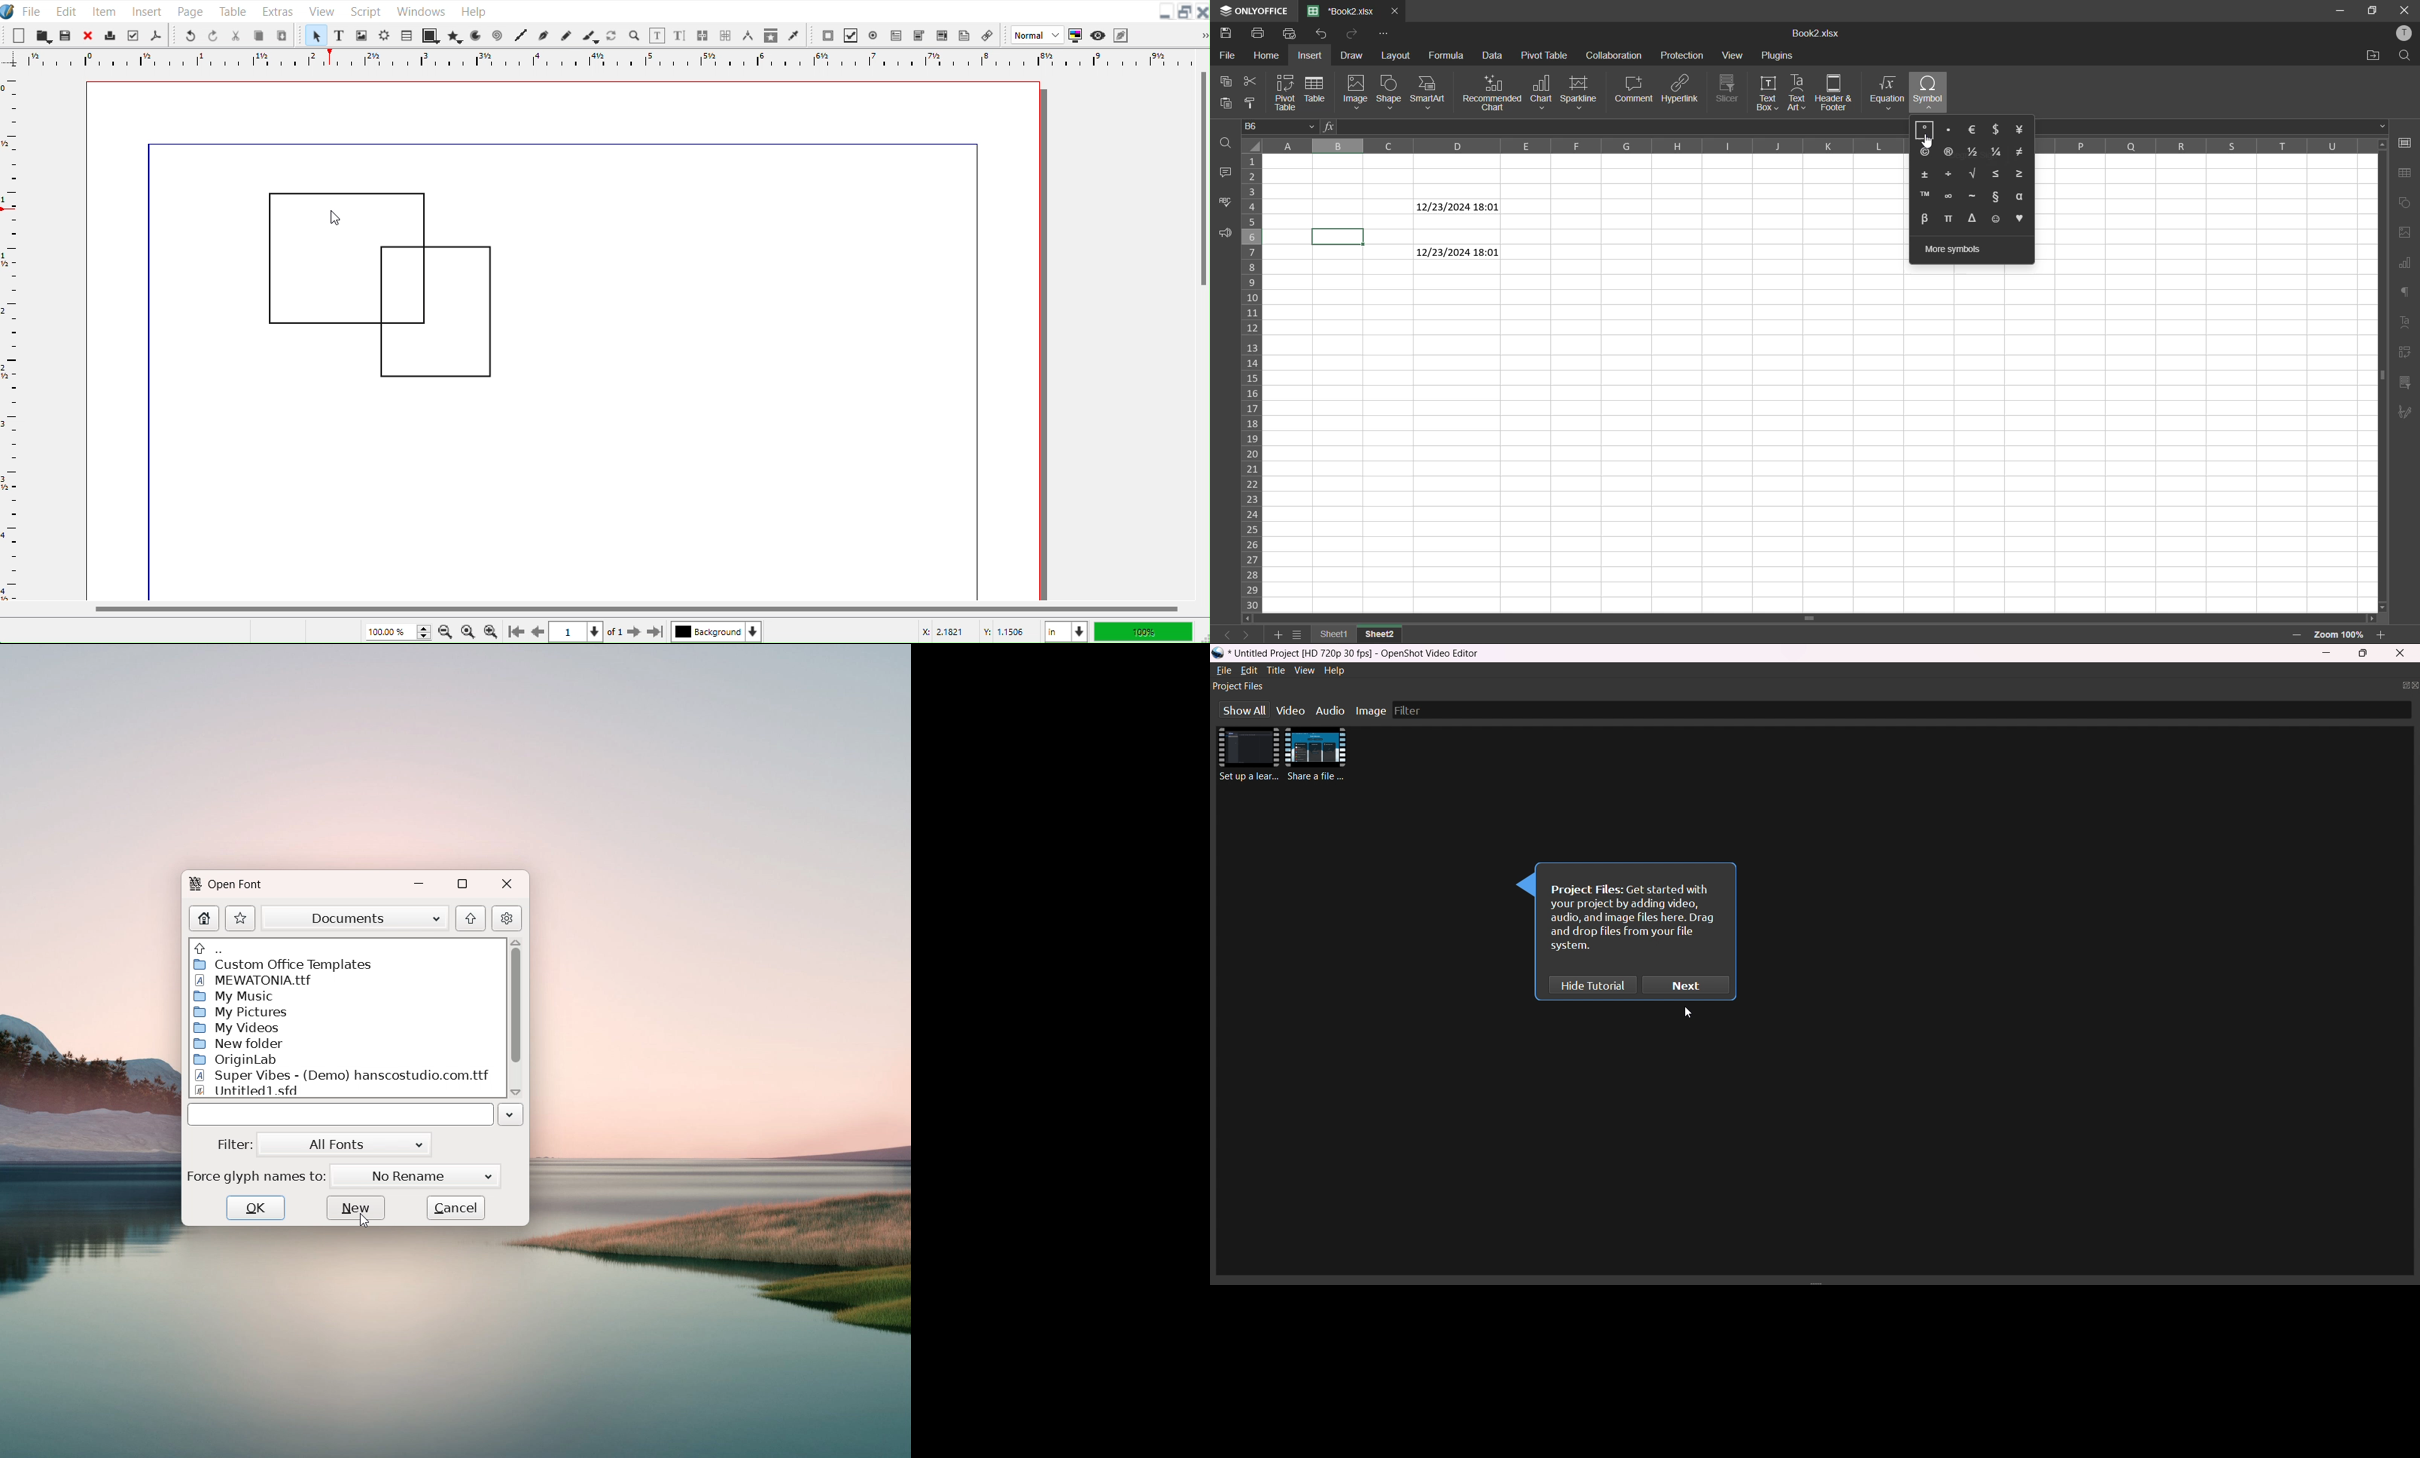  Describe the element at coordinates (109, 36) in the screenshot. I see `Print` at that location.